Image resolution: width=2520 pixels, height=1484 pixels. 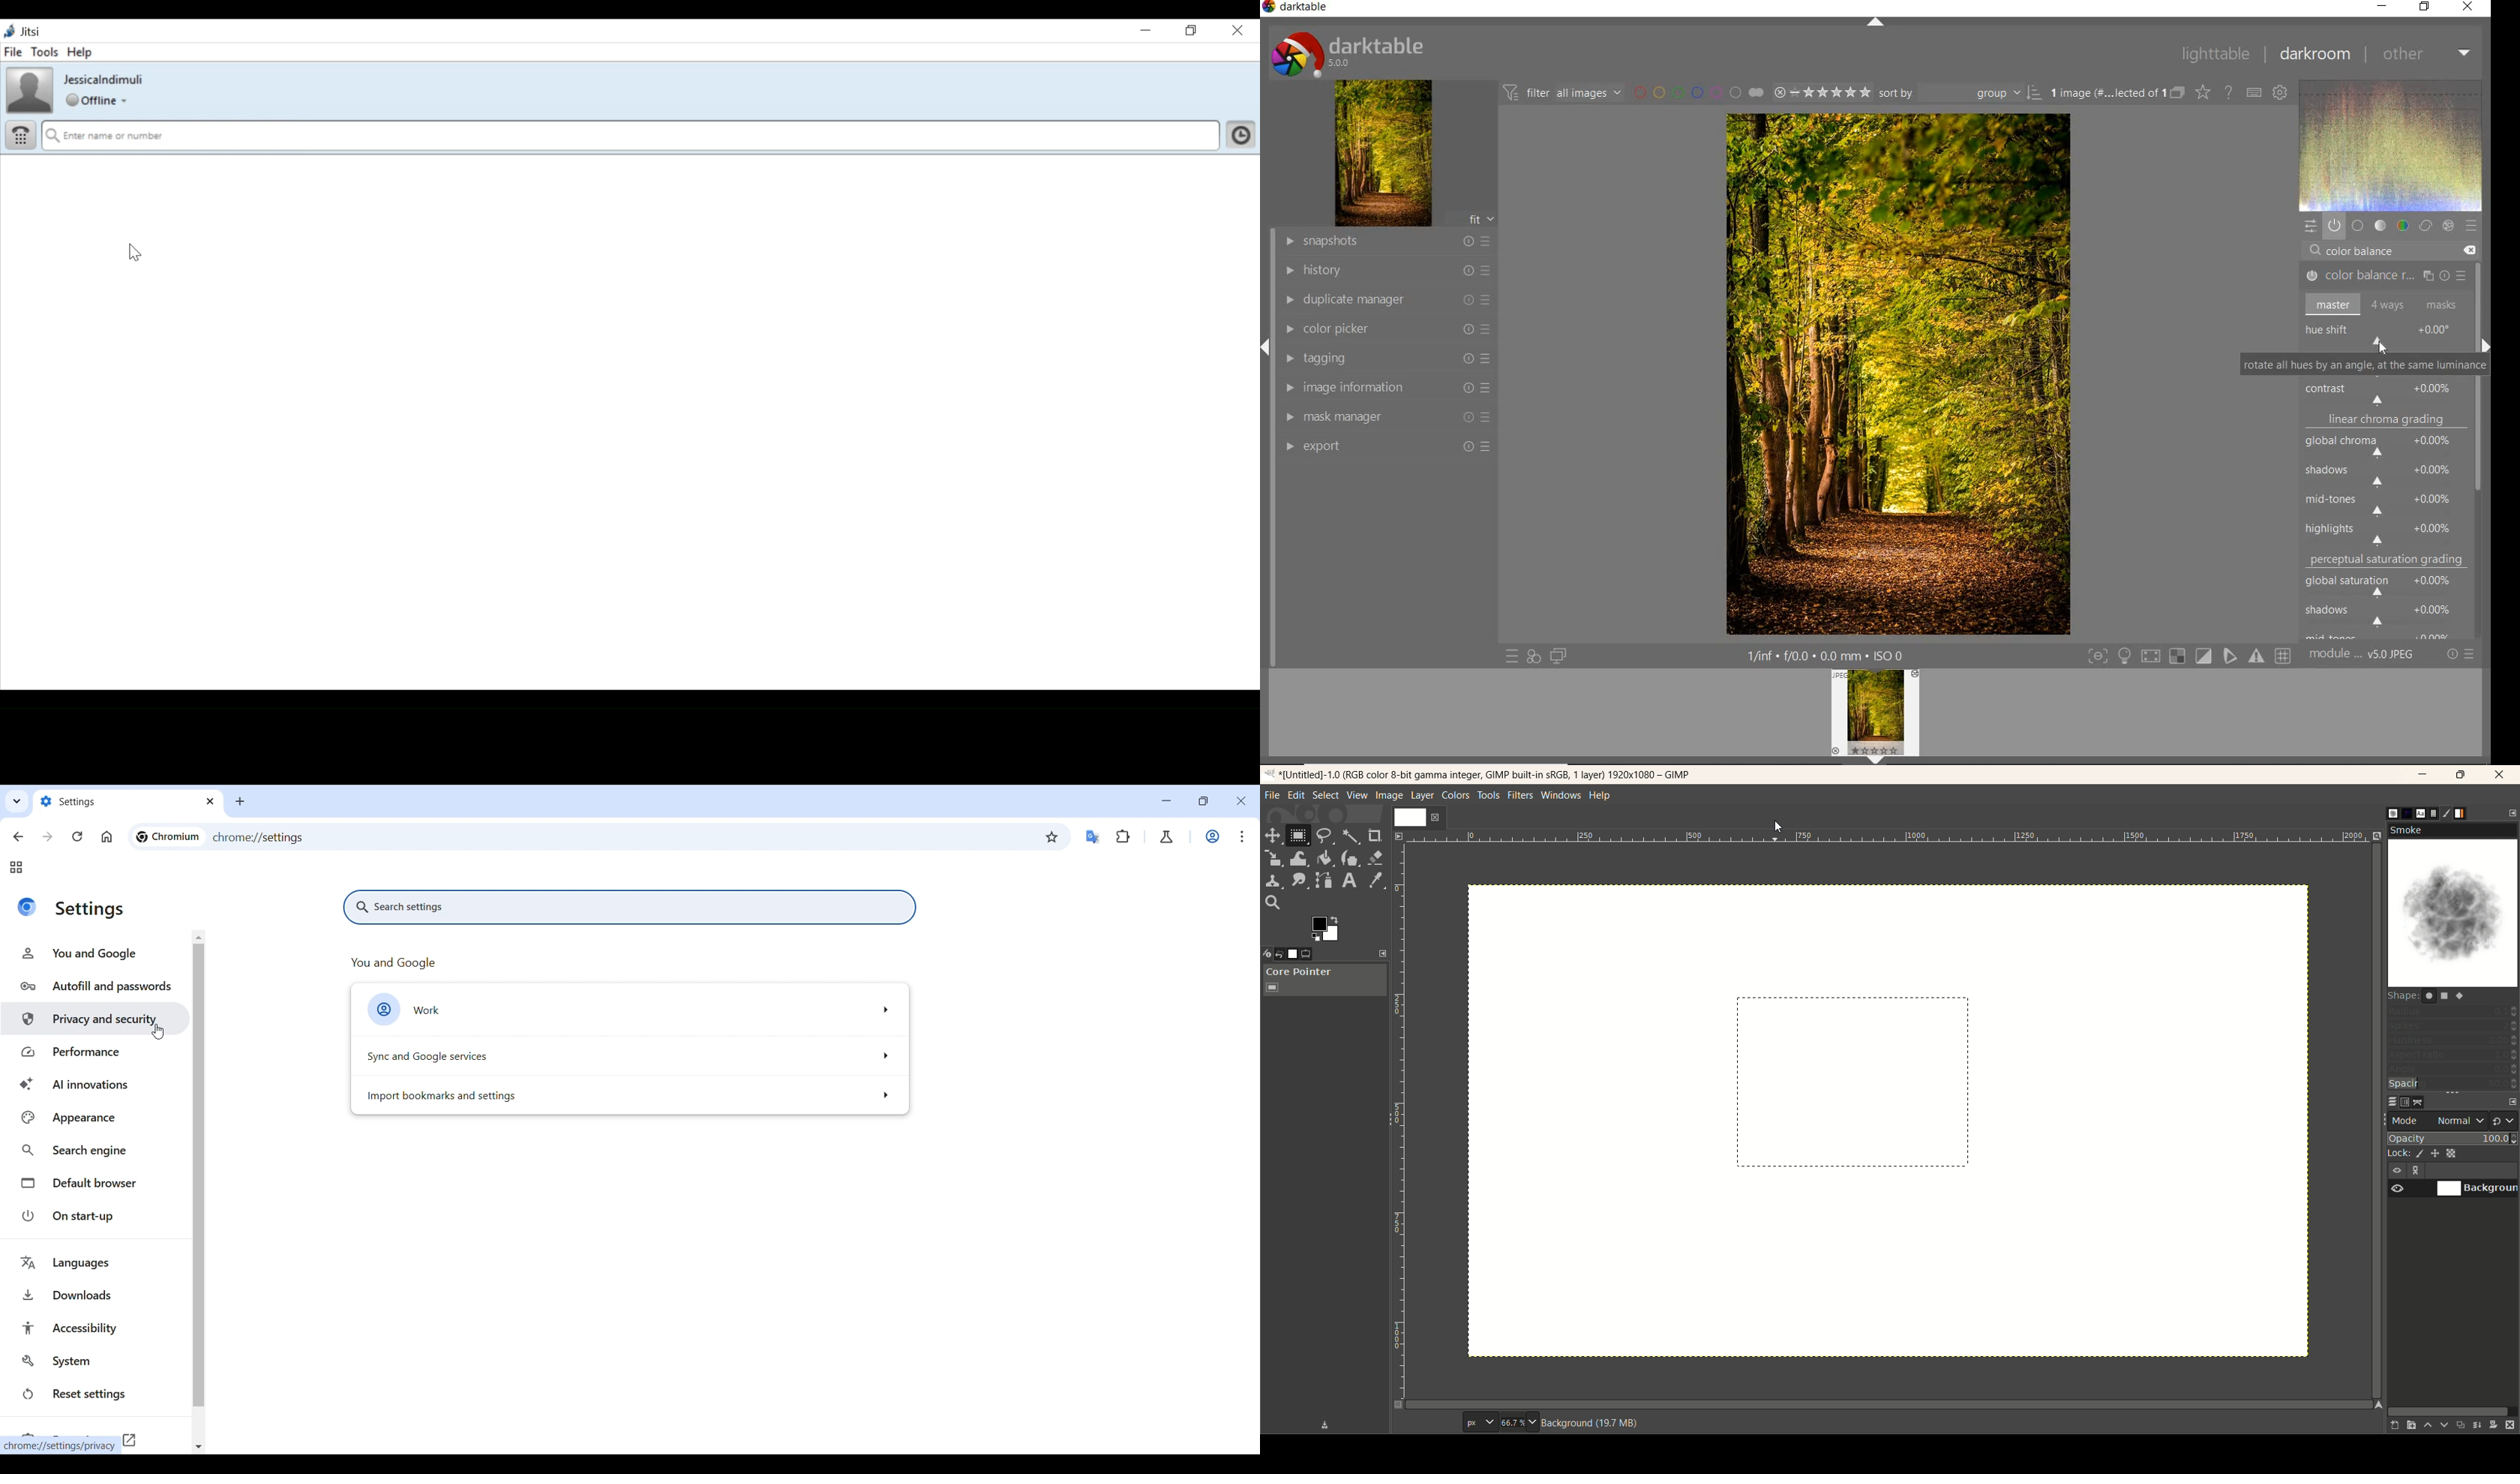 I want to click on other interface detail, so click(x=1828, y=656).